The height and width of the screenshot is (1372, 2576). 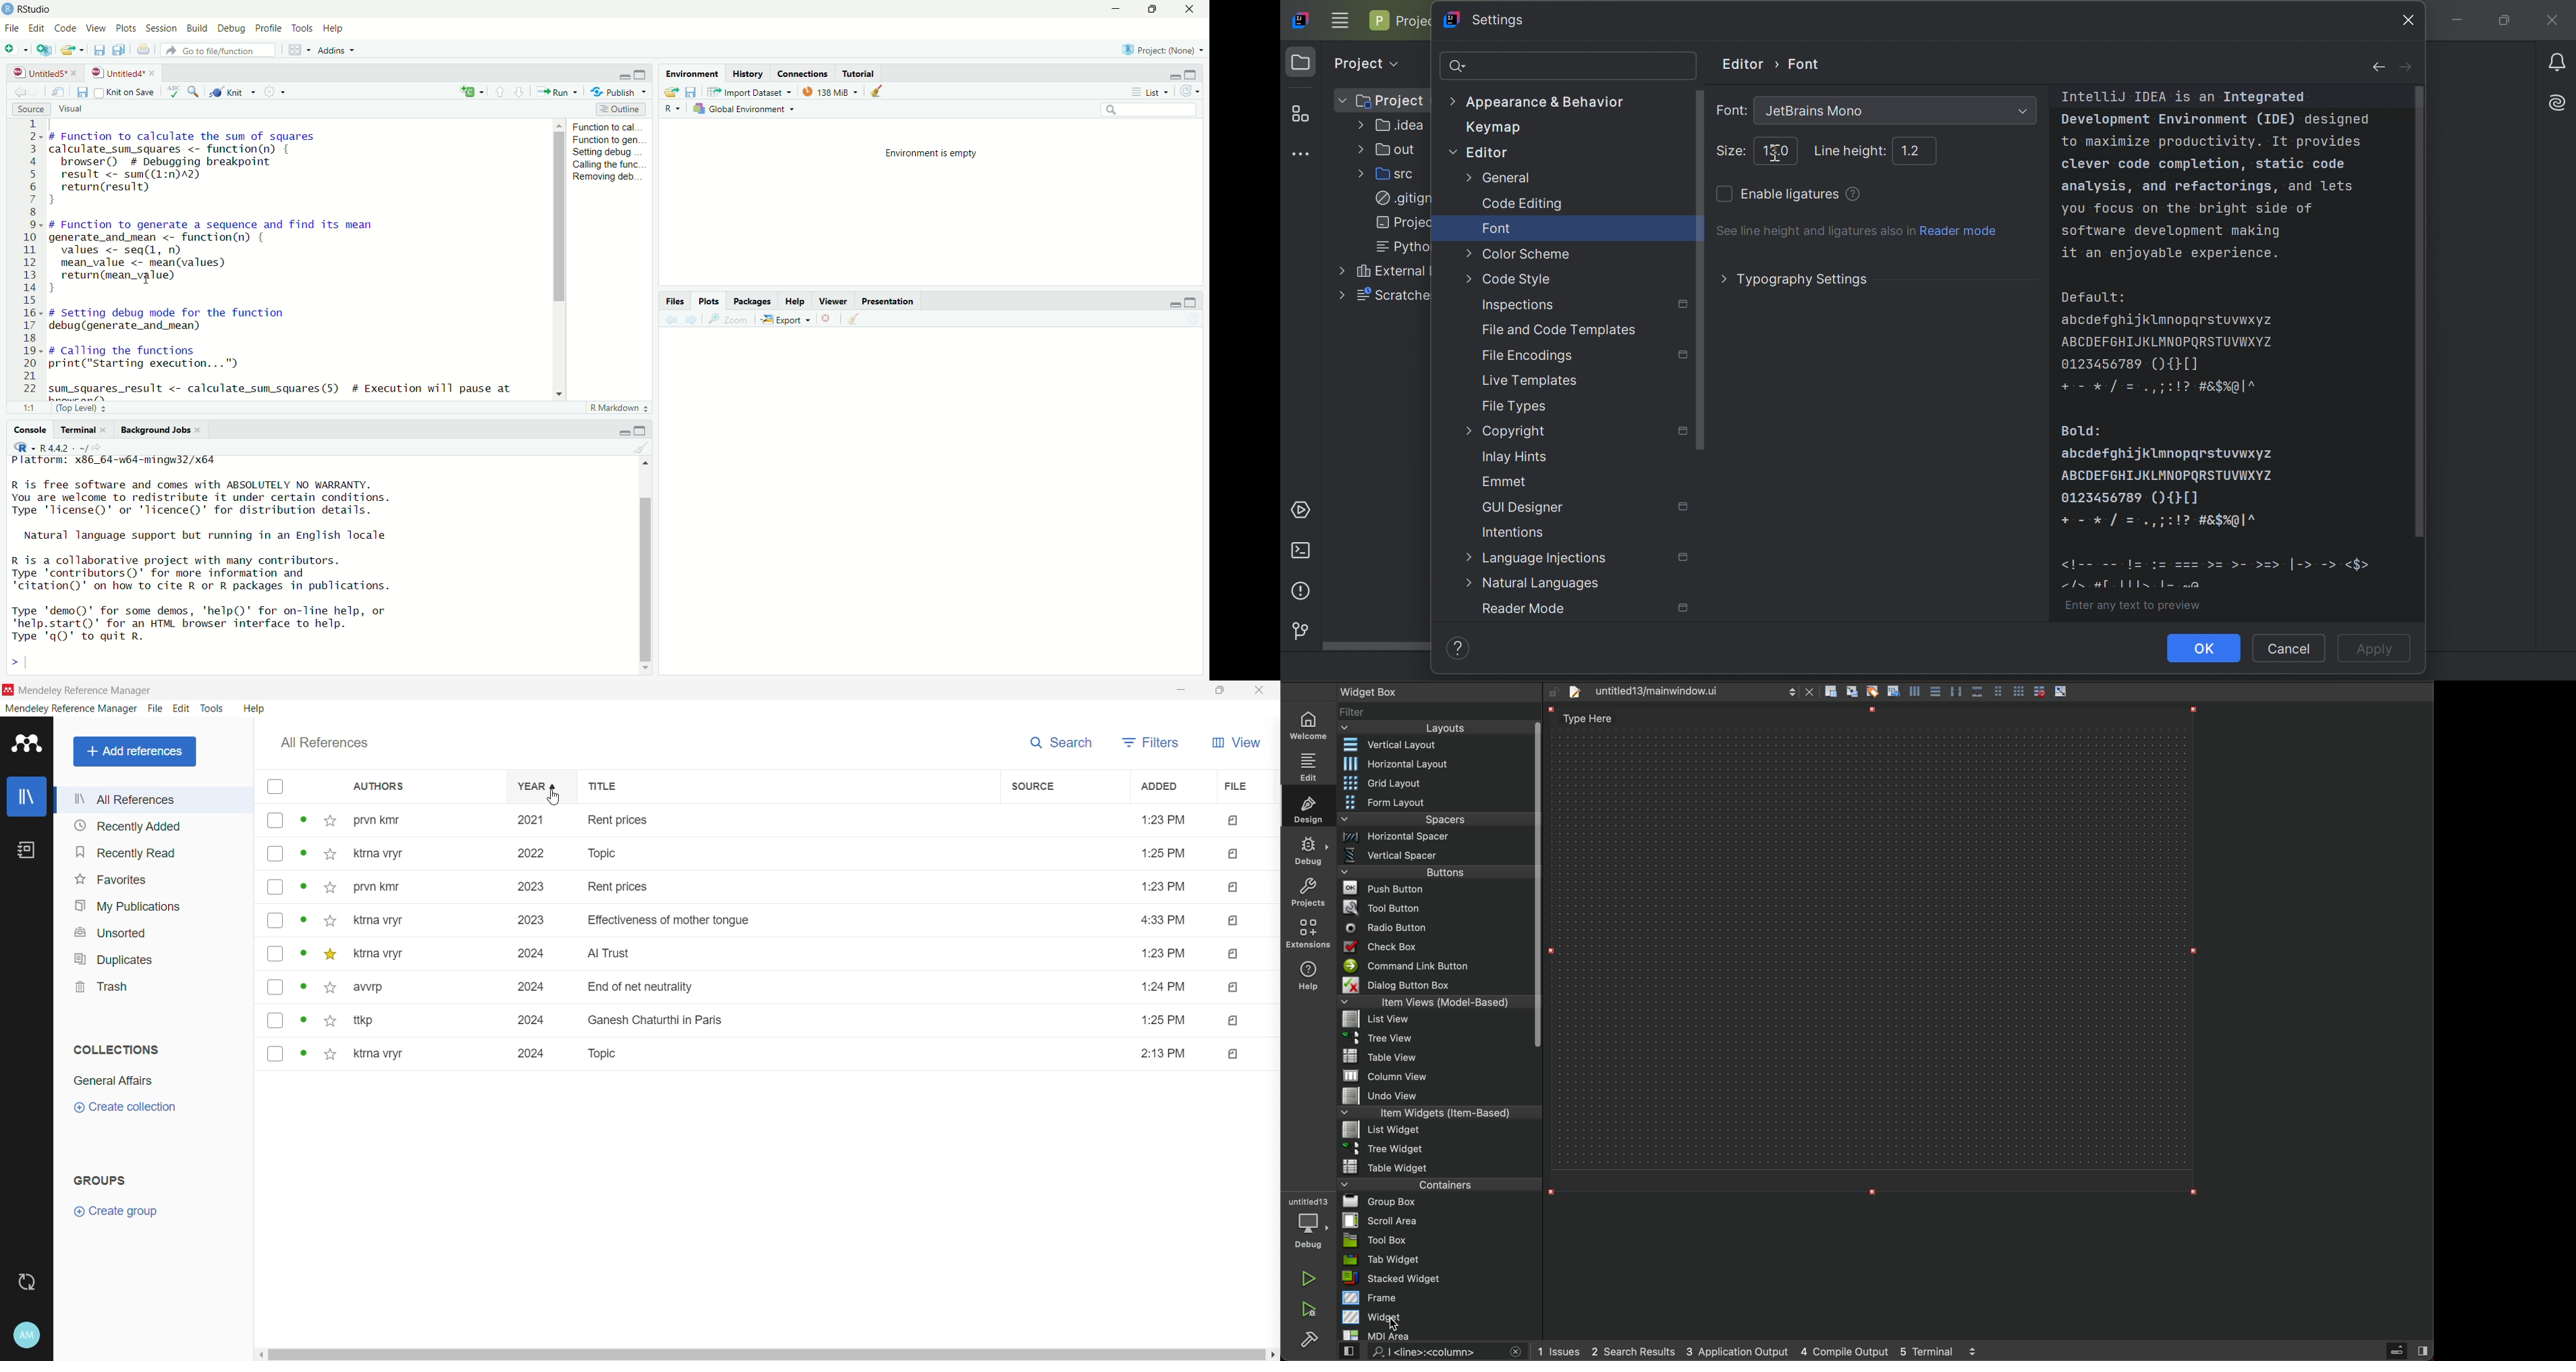 What do you see at coordinates (1393, 128) in the screenshot?
I see `.idea` at bounding box center [1393, 128].